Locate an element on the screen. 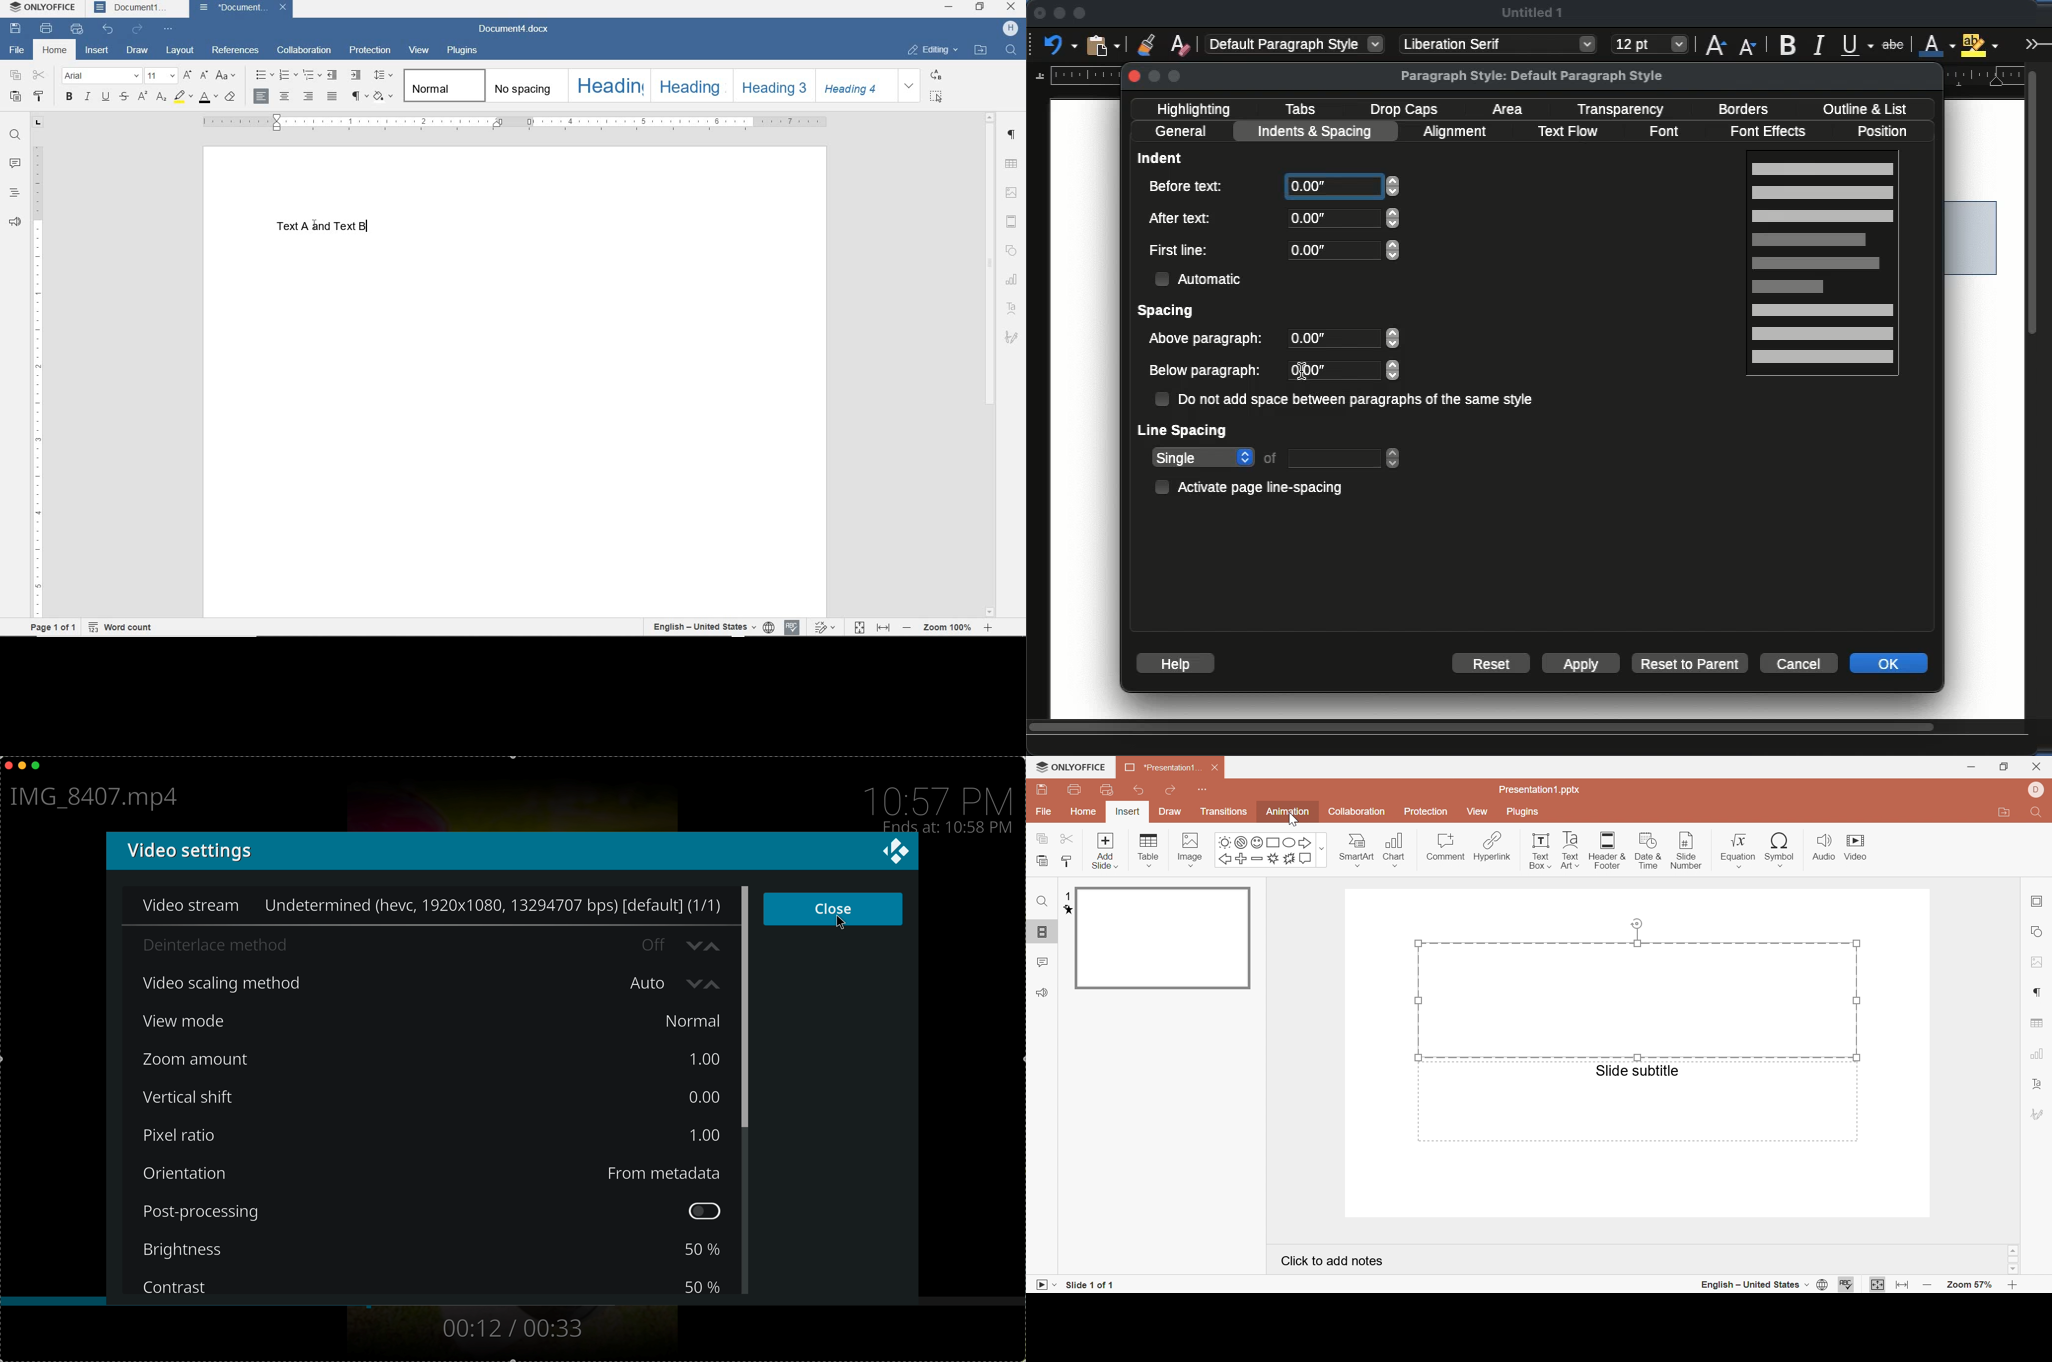  text art settings is located at coordinates (2038, 1086).